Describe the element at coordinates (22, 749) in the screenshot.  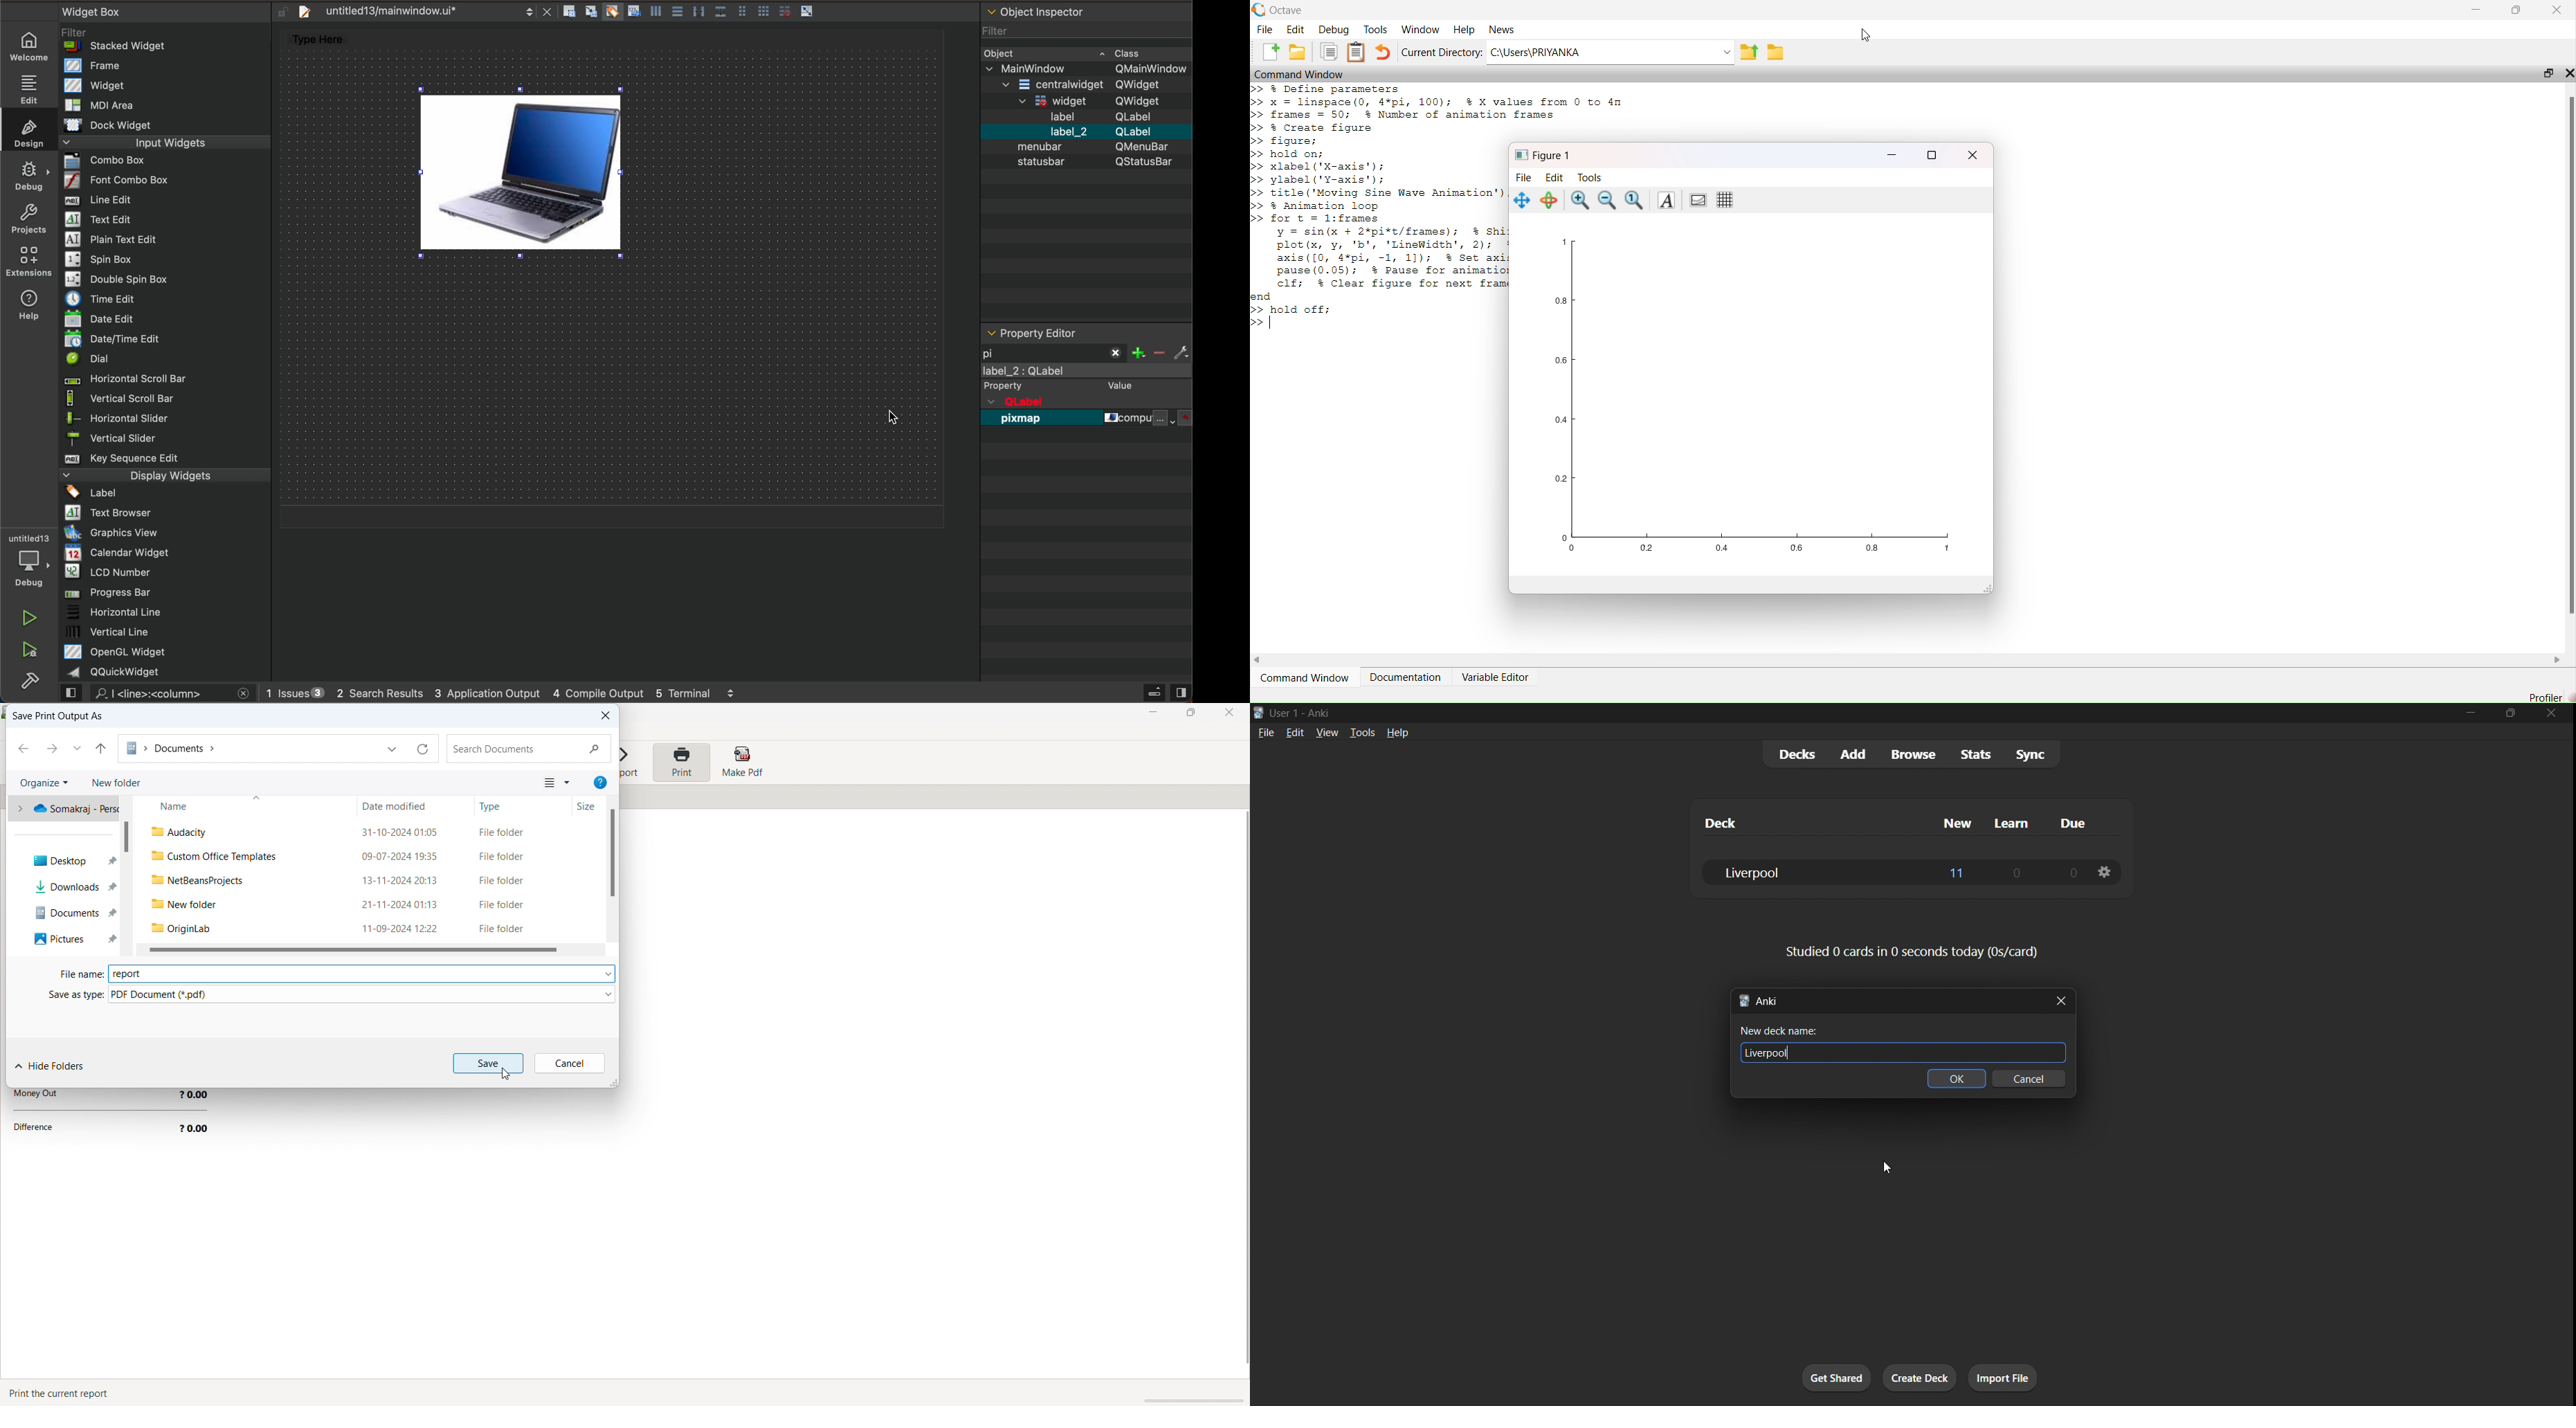
I see `previous folder` at that location.